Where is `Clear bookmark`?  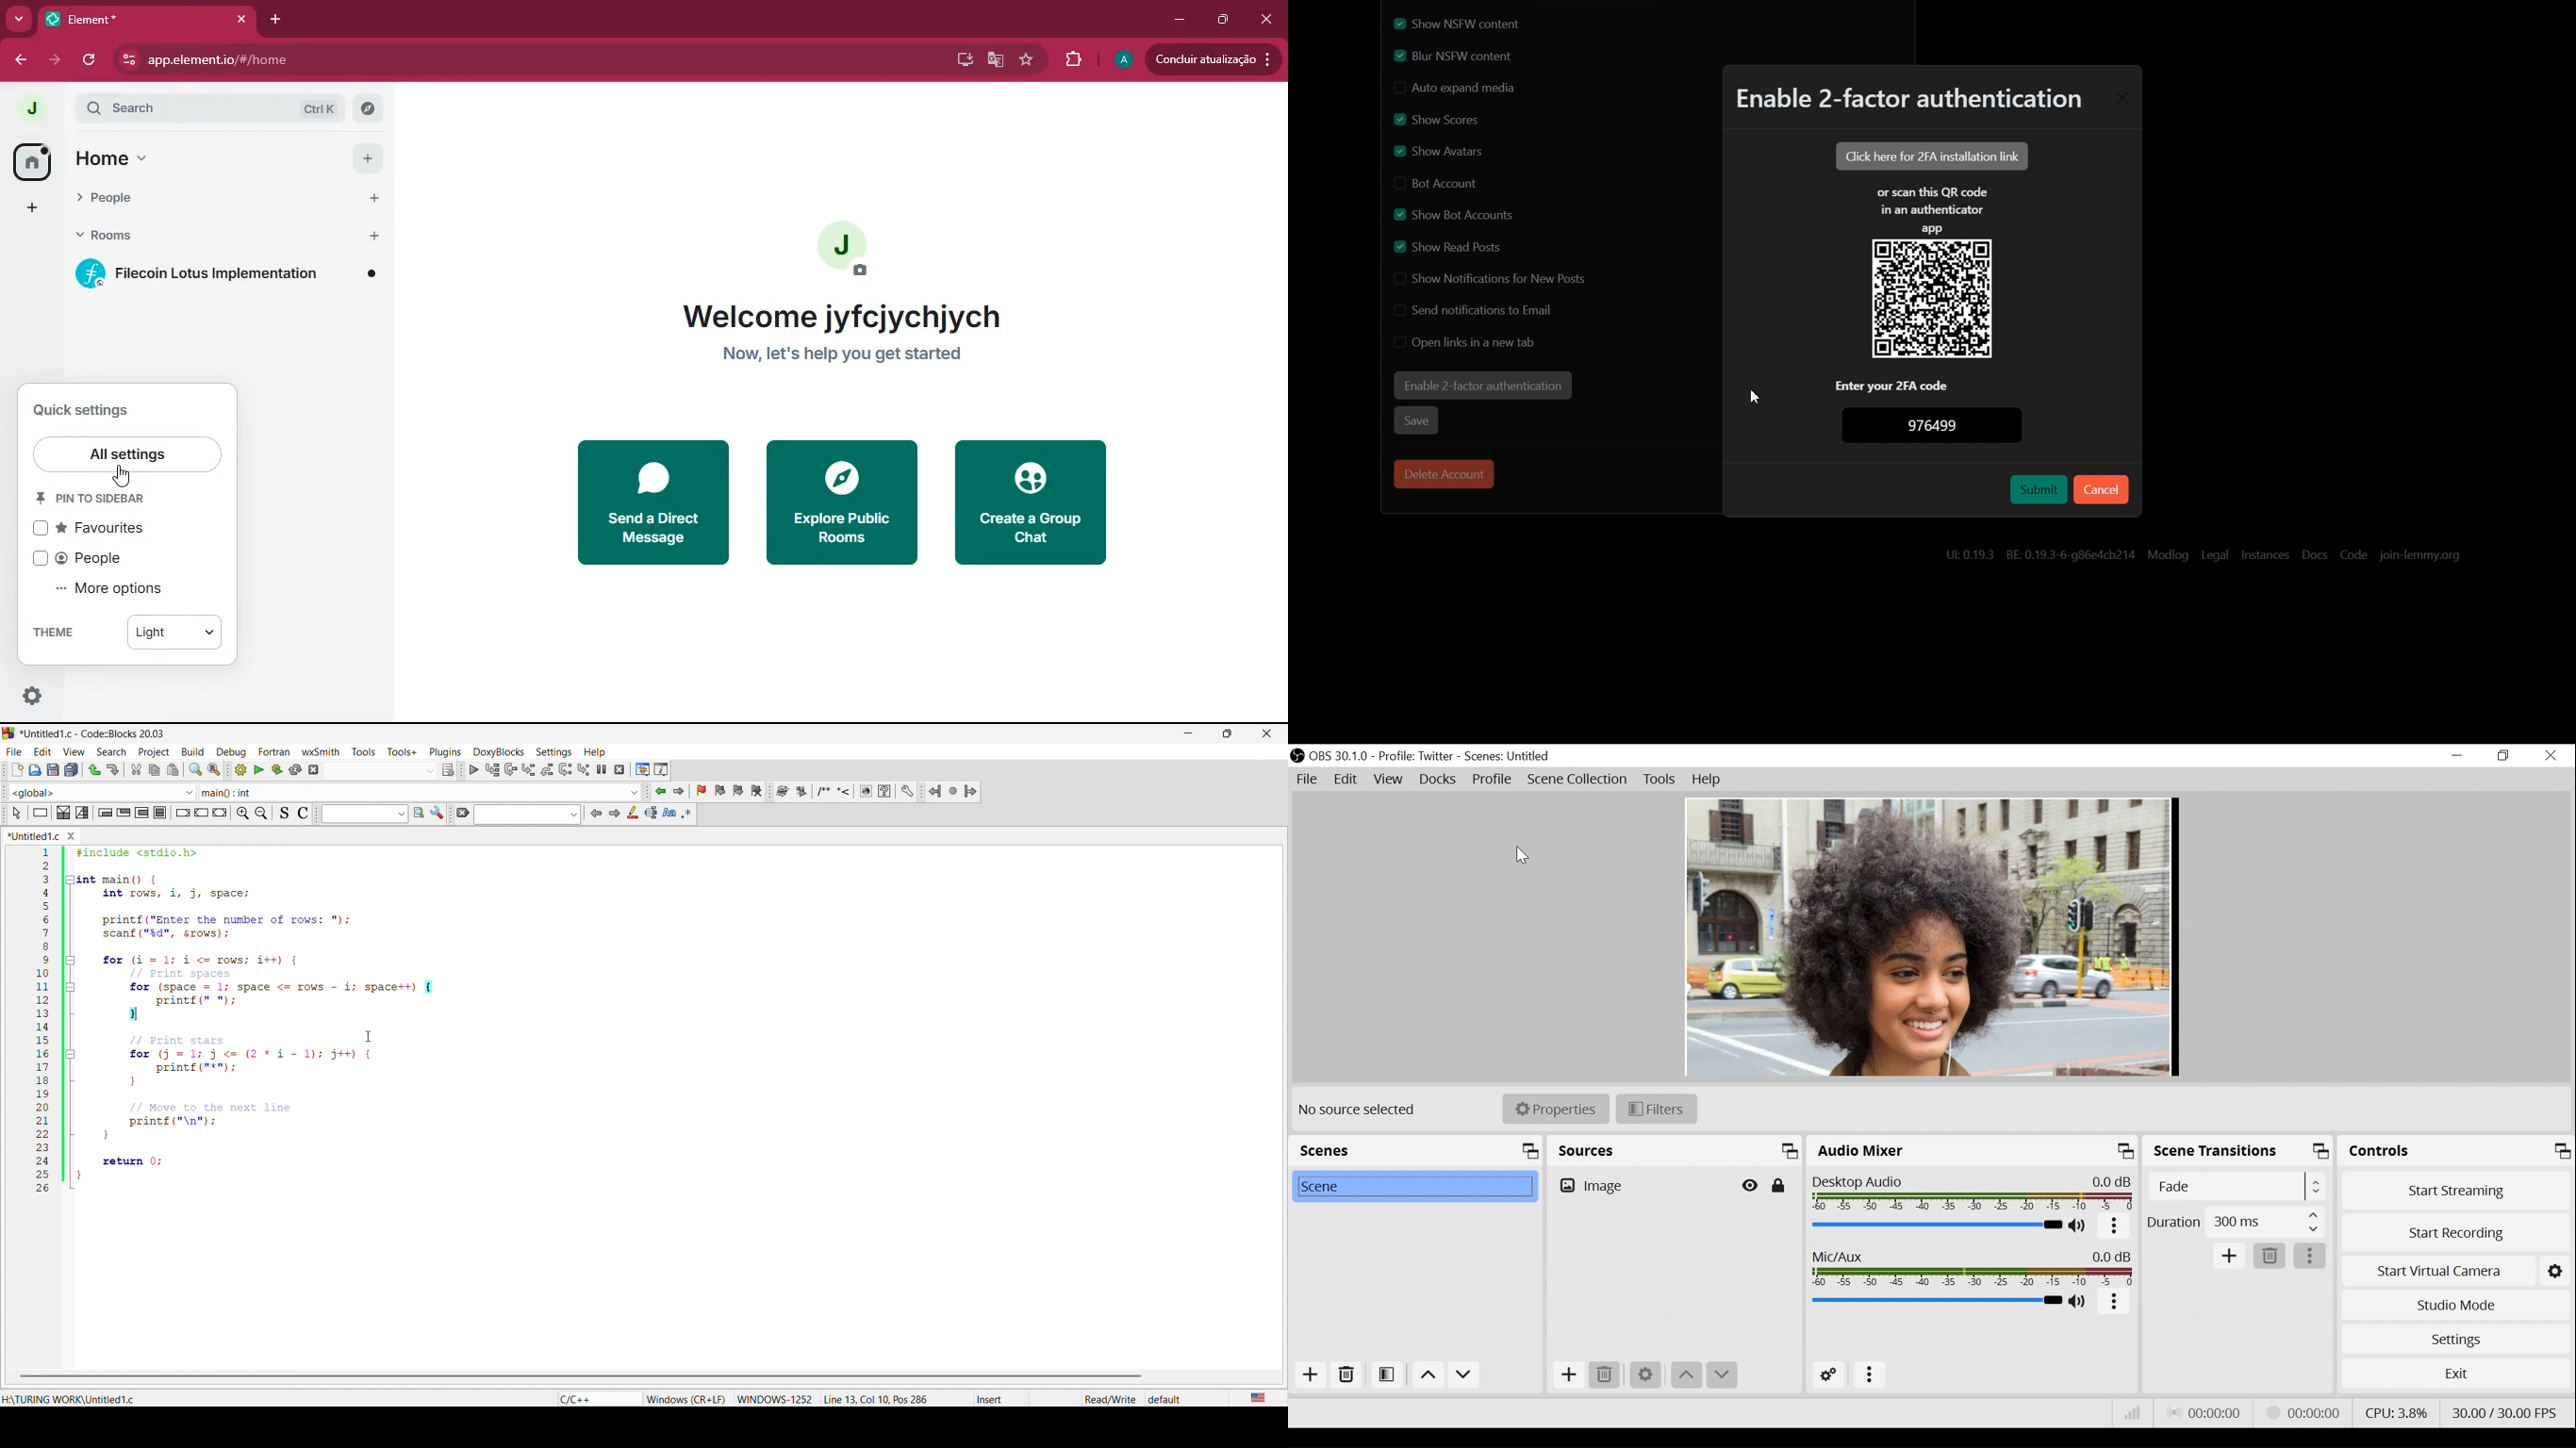 Clear bookmark is located at coordinates (756, 792).